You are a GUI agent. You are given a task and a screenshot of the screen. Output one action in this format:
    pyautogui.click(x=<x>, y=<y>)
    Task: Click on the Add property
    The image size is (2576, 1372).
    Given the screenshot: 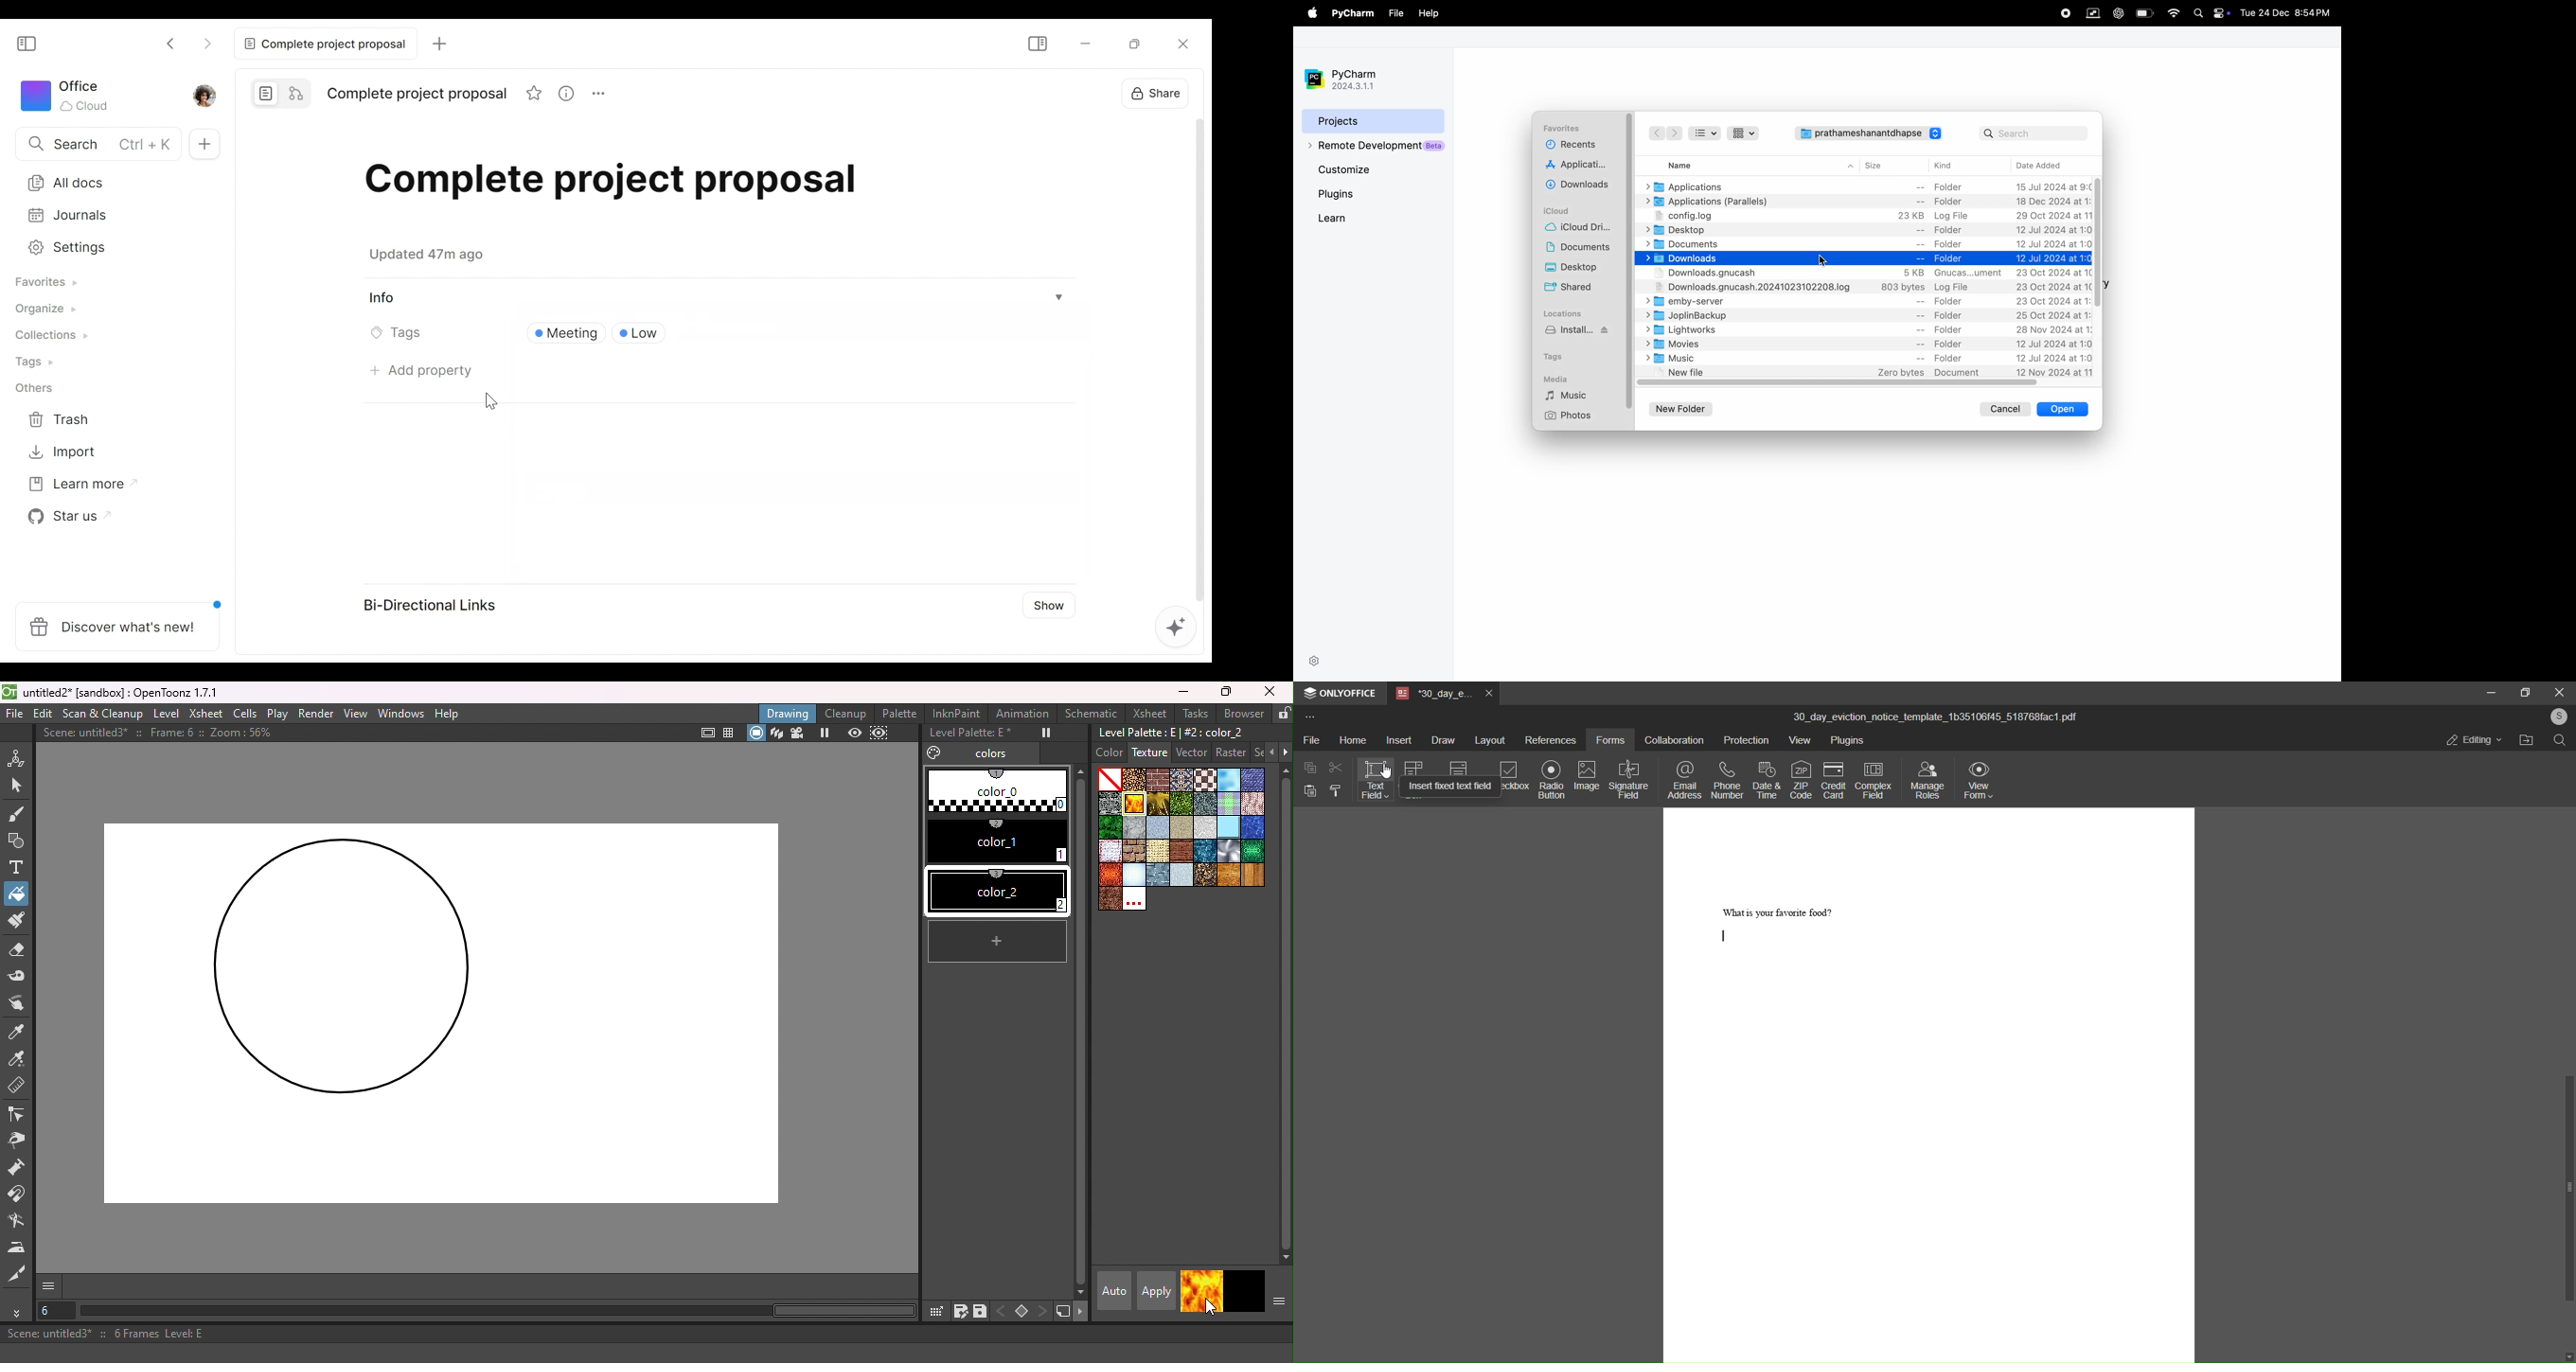 What is the action you would take?
    pyautogui.click(x=423, y=371)
    